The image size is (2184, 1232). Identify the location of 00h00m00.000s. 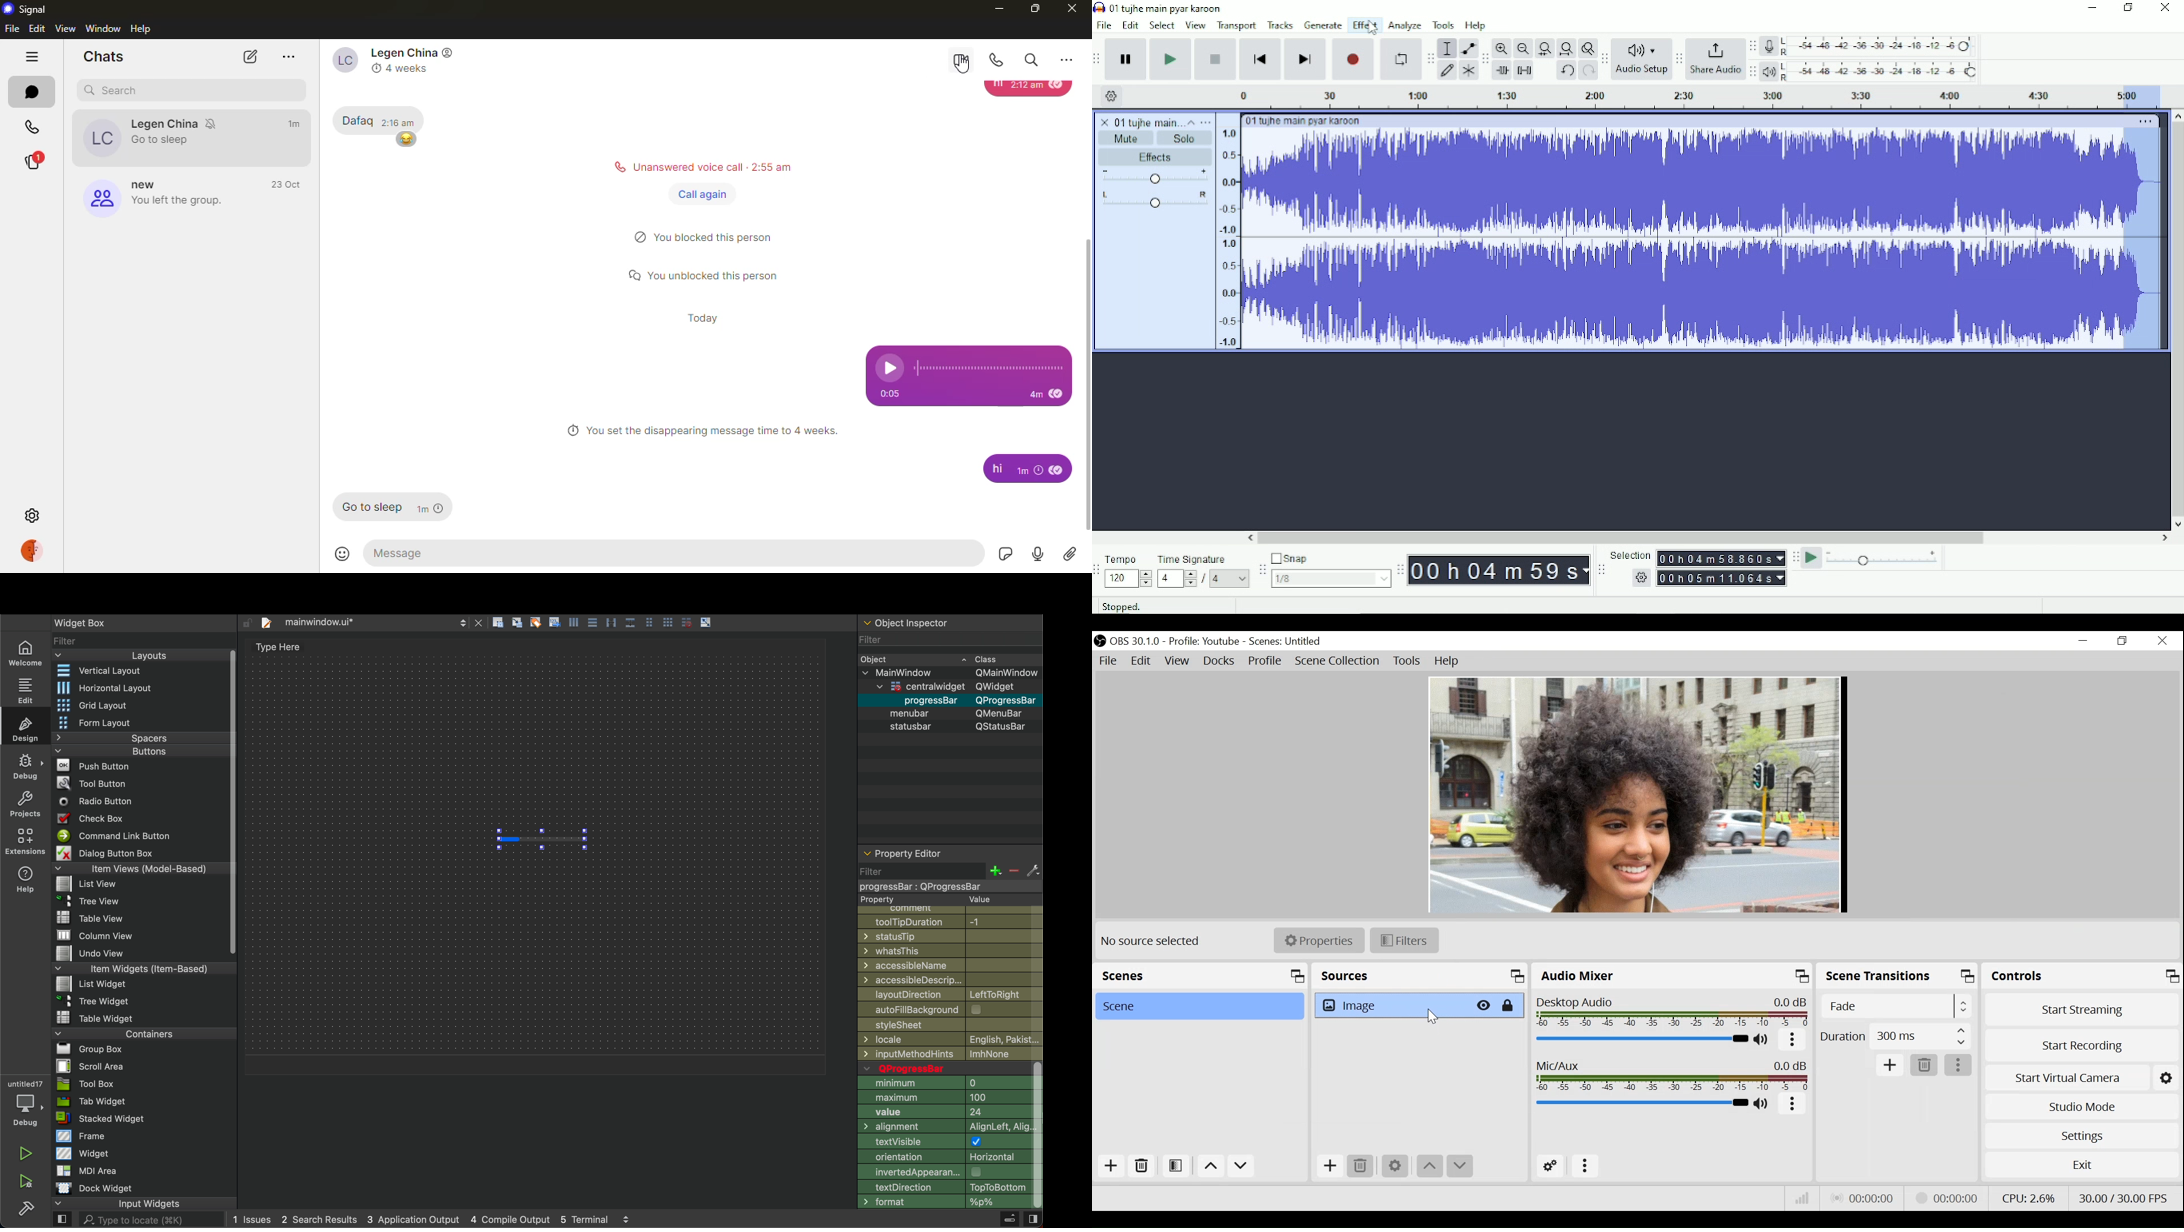
(1722, 559).